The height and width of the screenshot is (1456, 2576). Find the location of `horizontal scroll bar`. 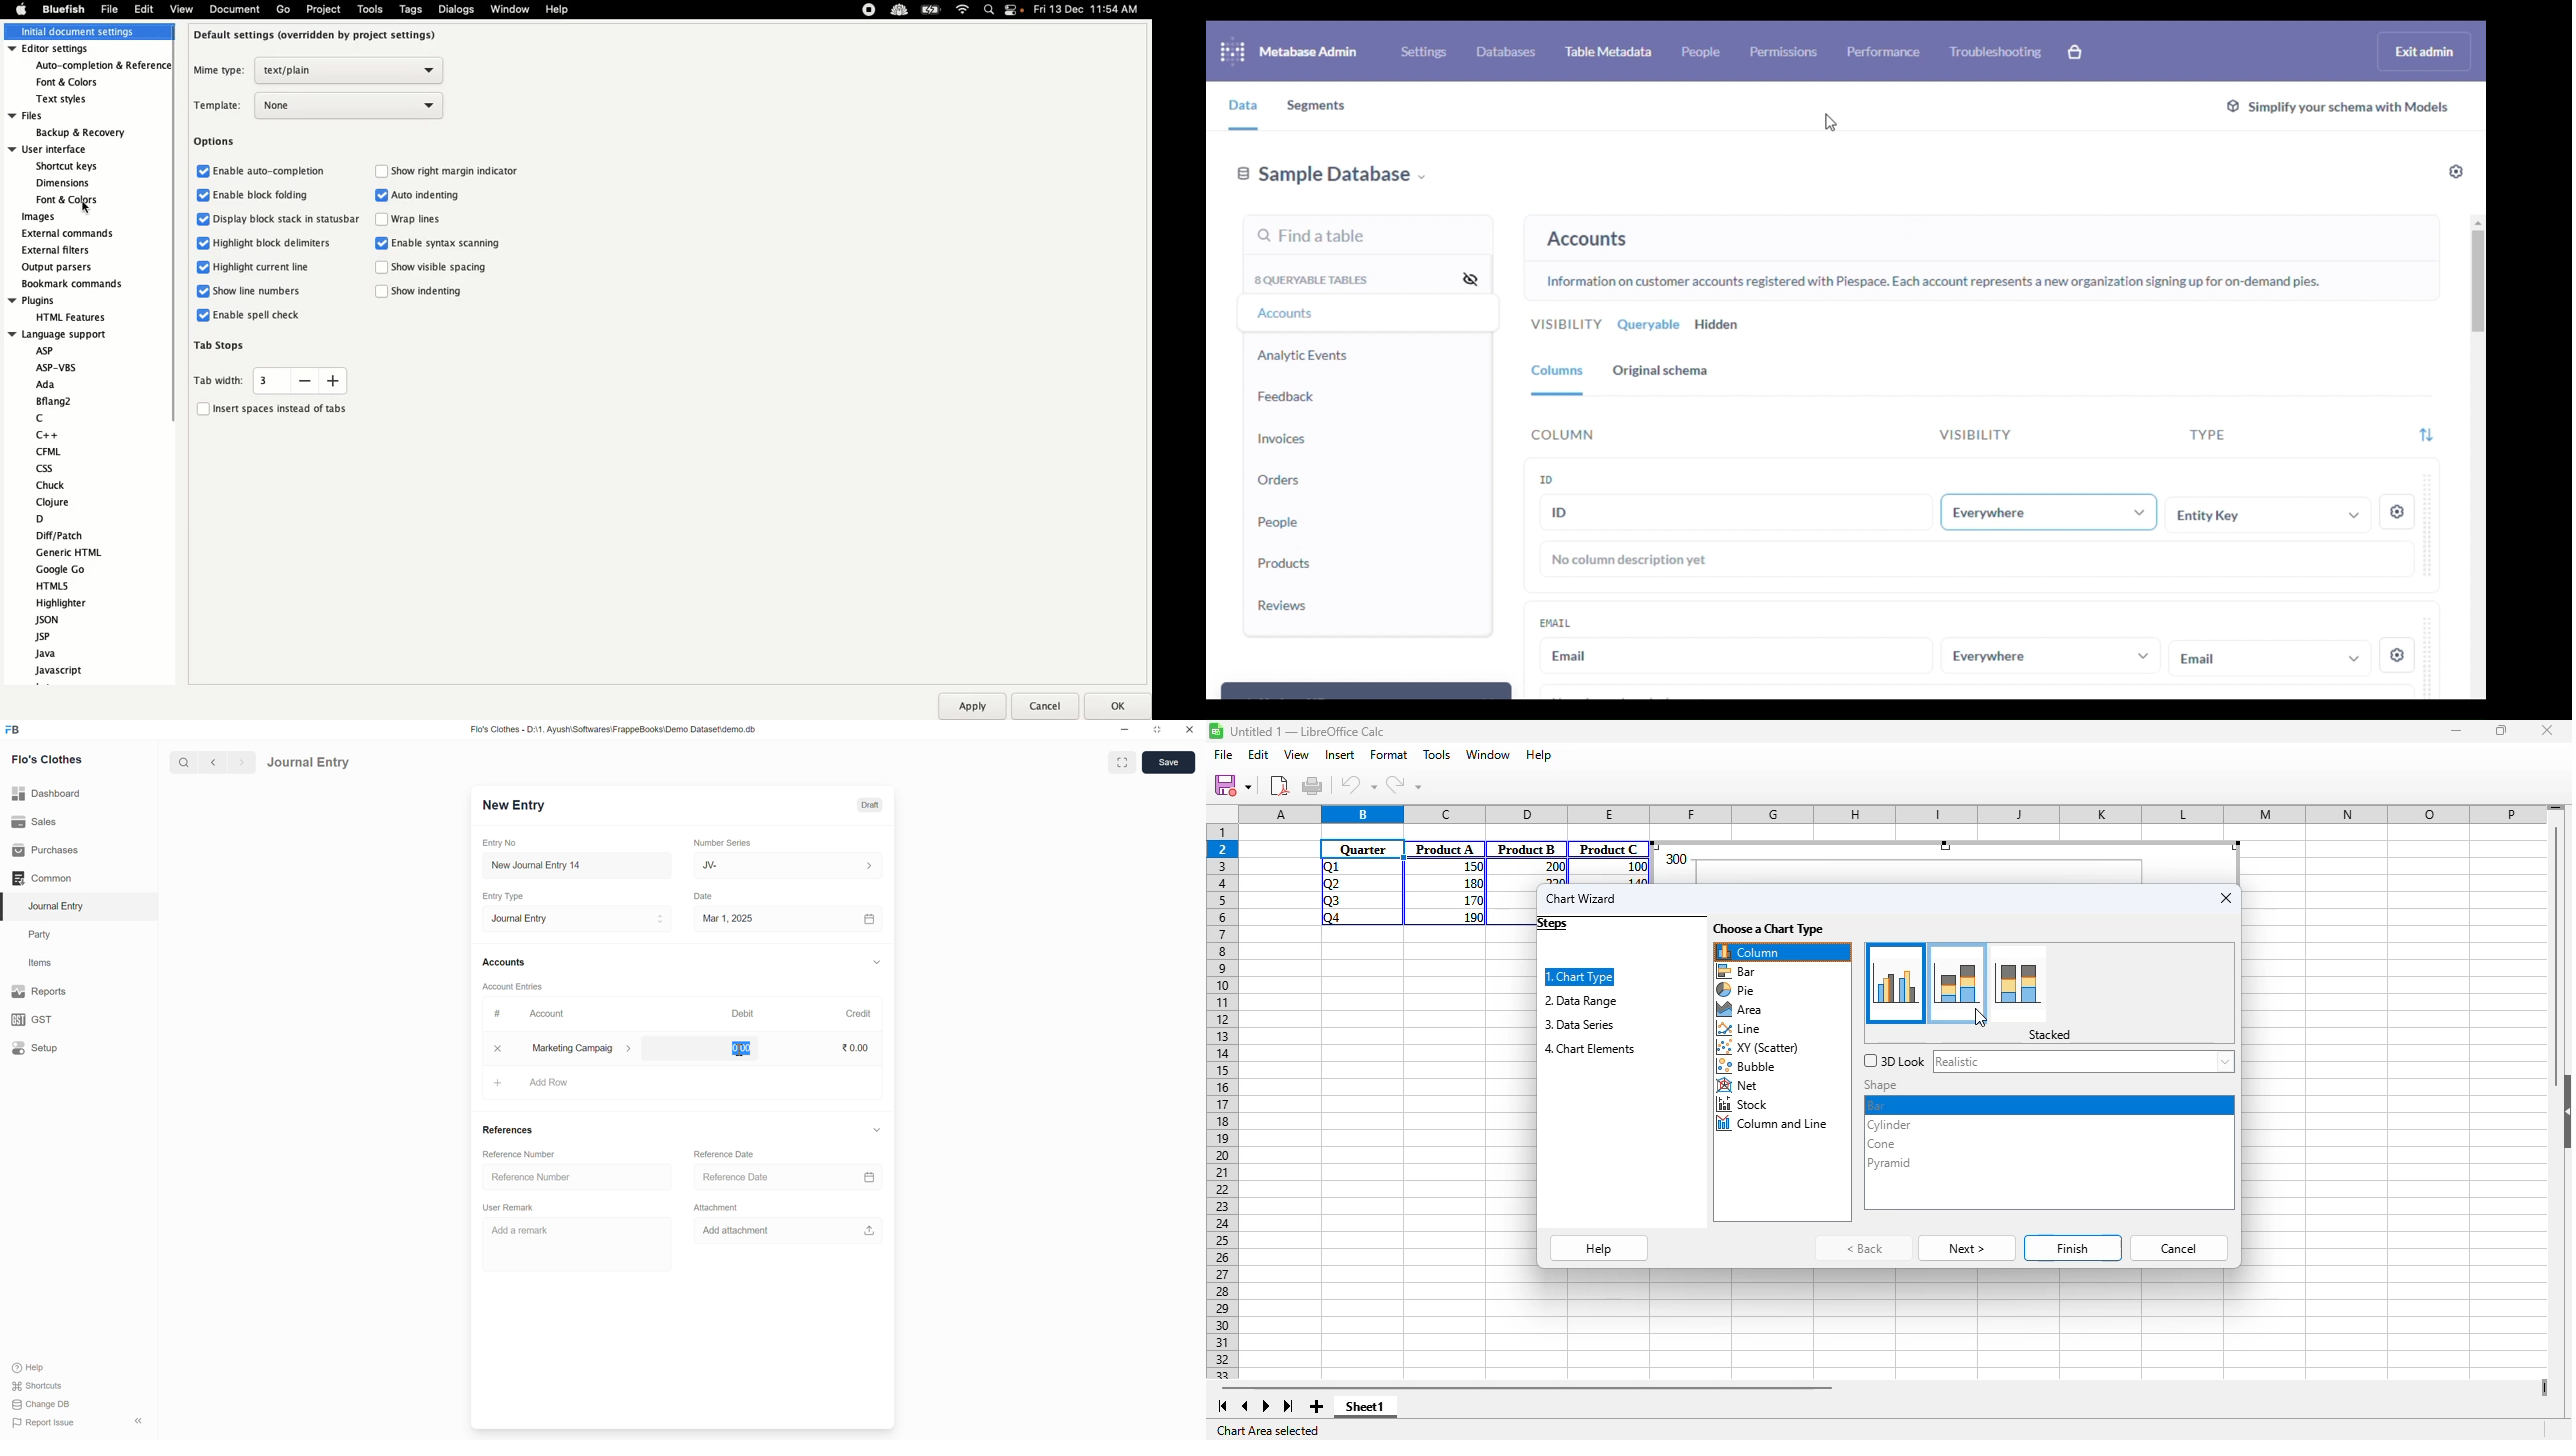

horizontal scroll bar is located at coordinates (1526, 1387).